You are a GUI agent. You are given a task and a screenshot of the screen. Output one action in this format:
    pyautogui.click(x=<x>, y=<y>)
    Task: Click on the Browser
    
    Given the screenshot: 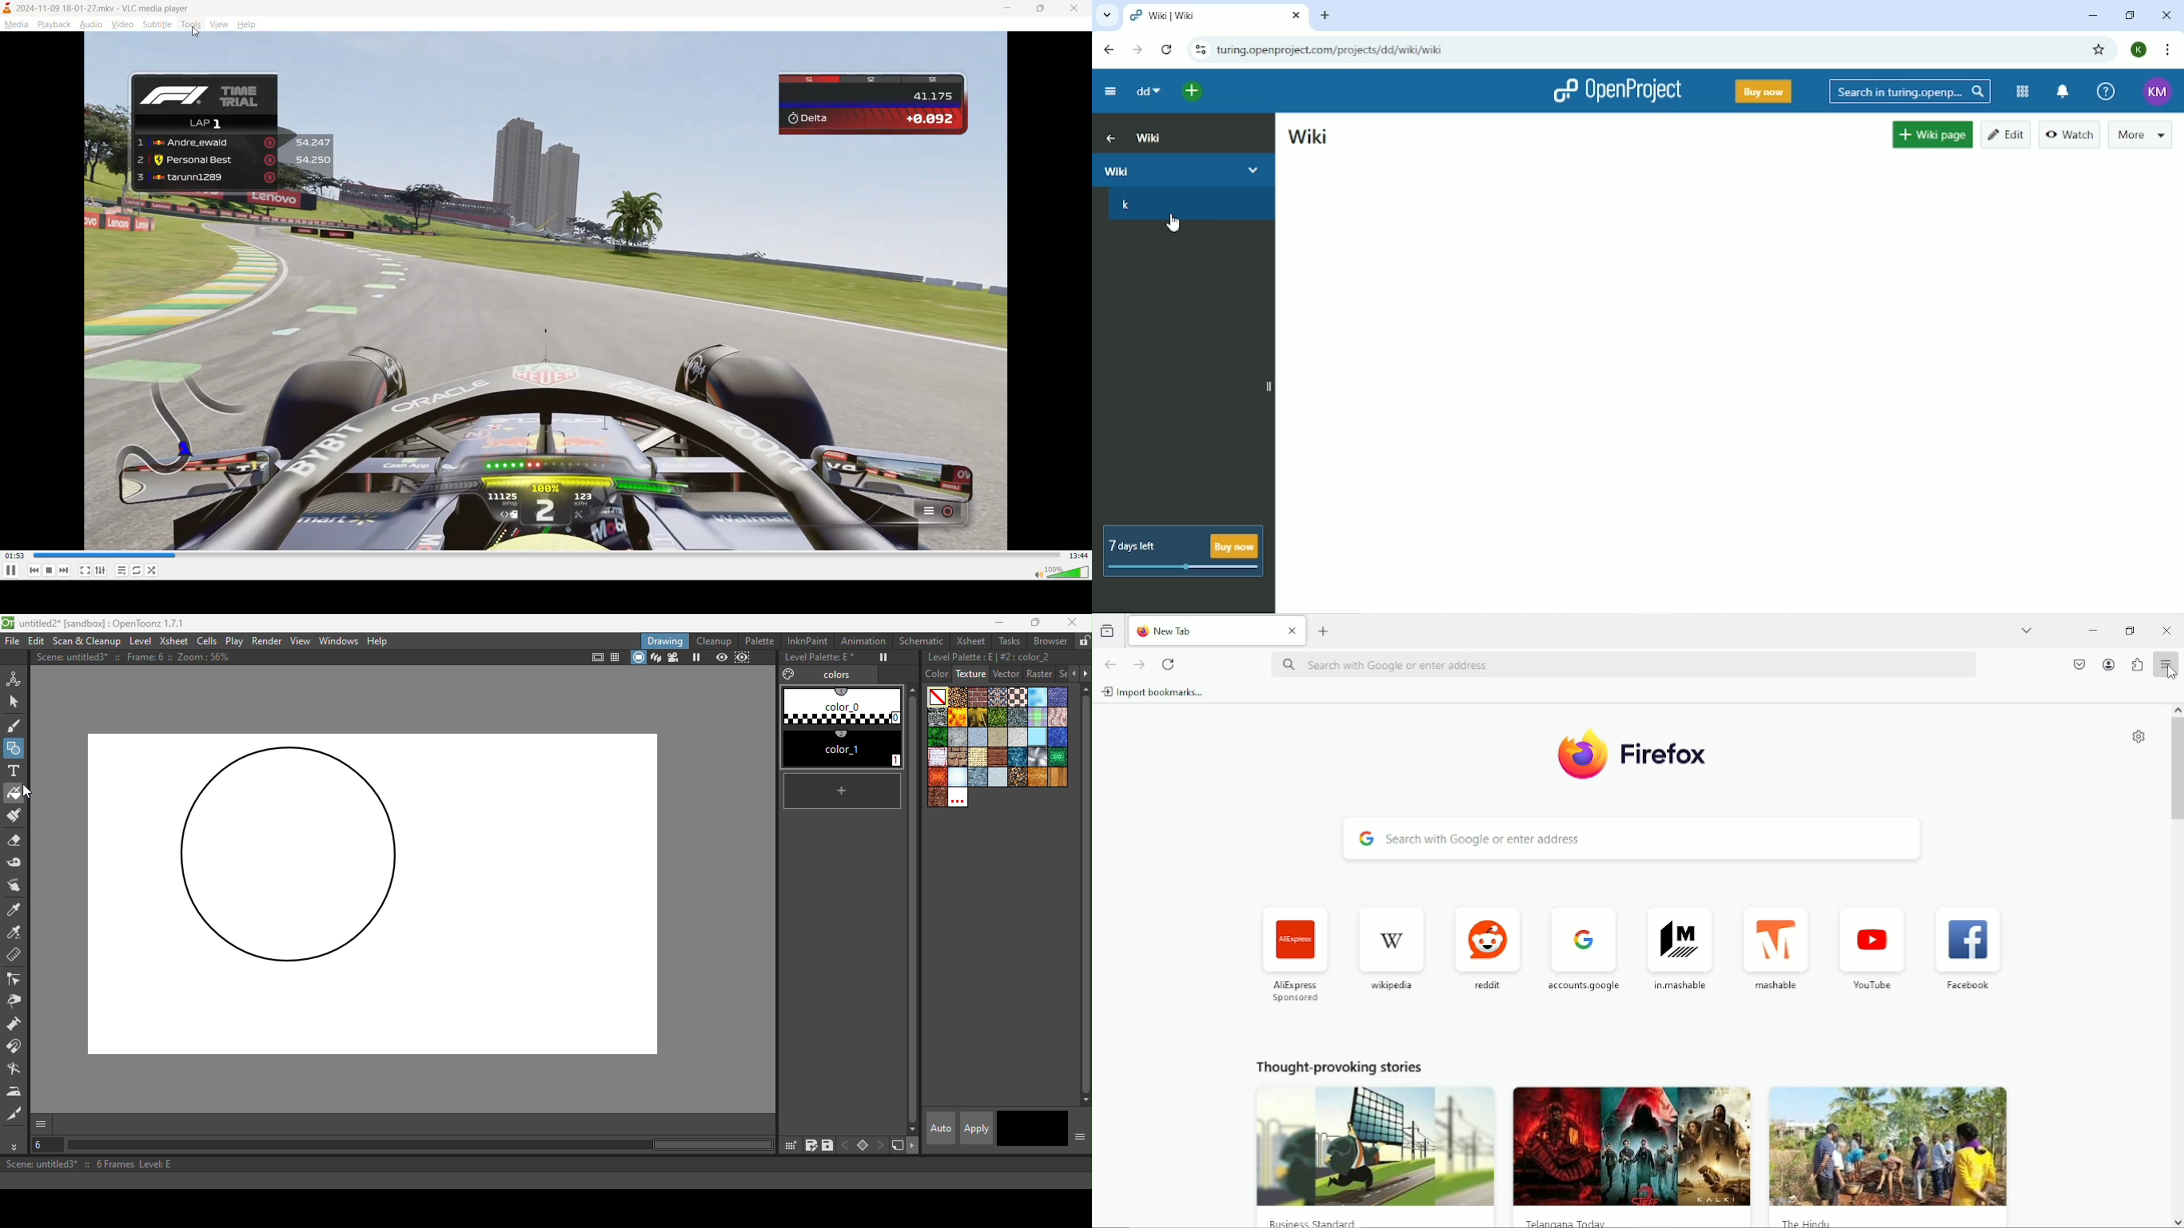 What is the action you would take?
    pyautogui.click(x=1049, y=642)
    